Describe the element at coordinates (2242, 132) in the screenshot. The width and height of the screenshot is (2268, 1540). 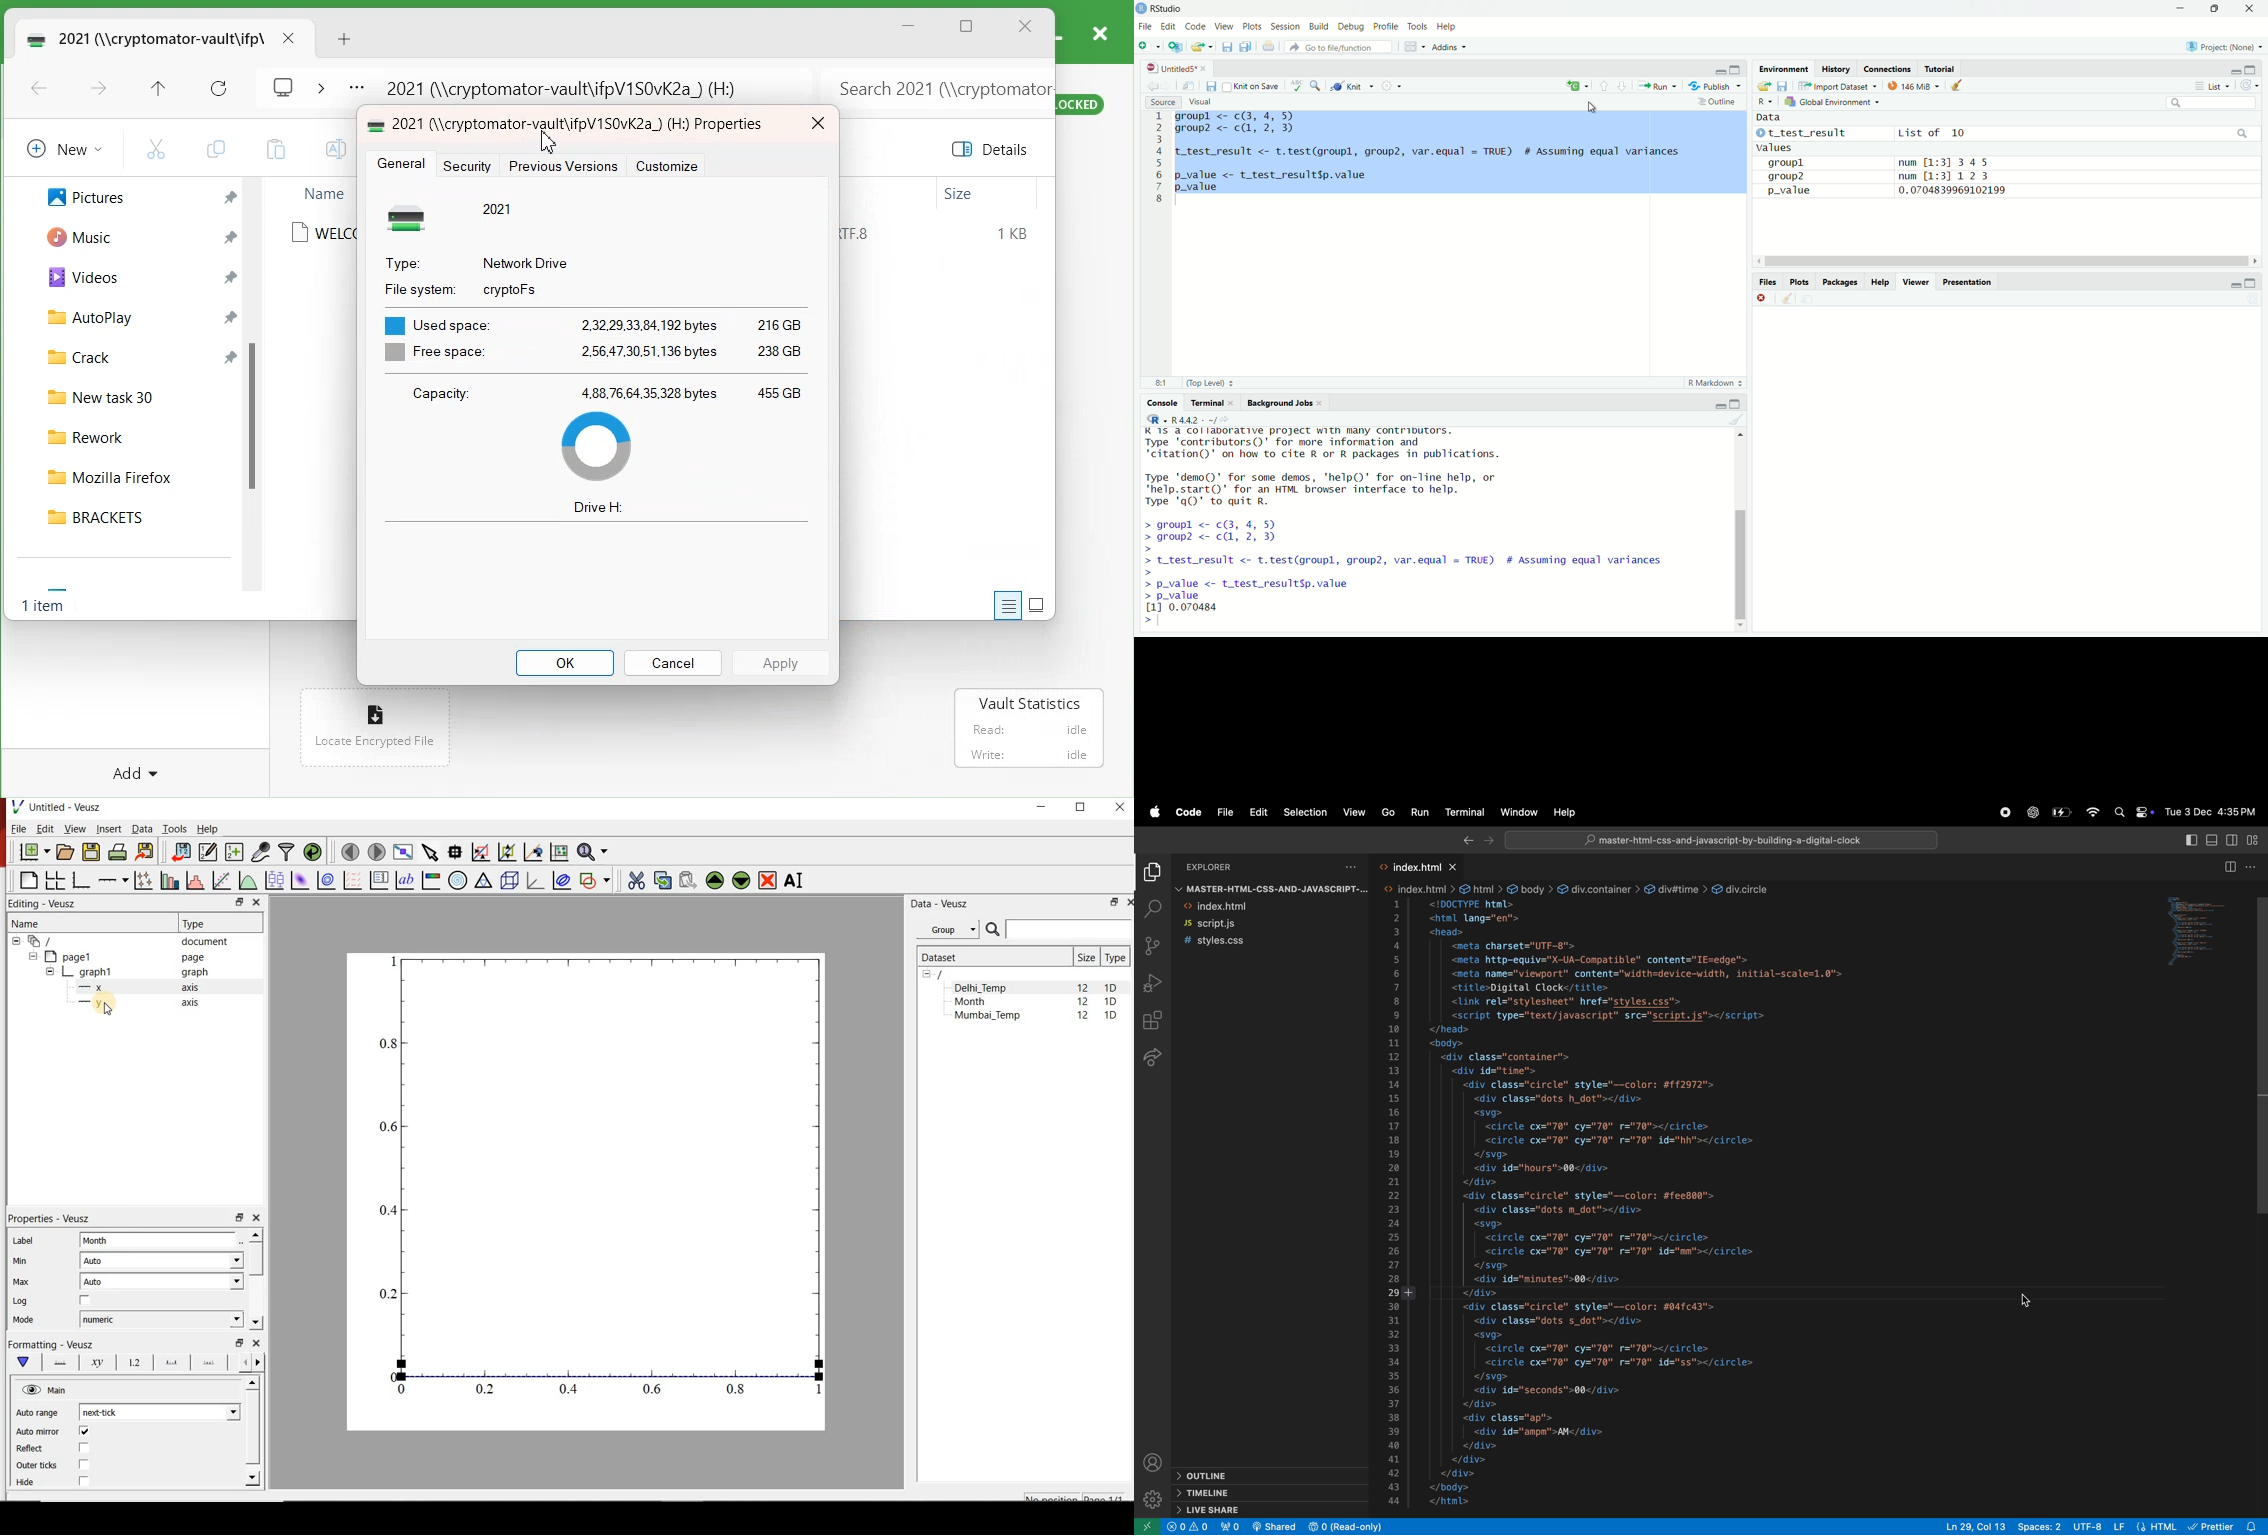
I see `search` at that location.